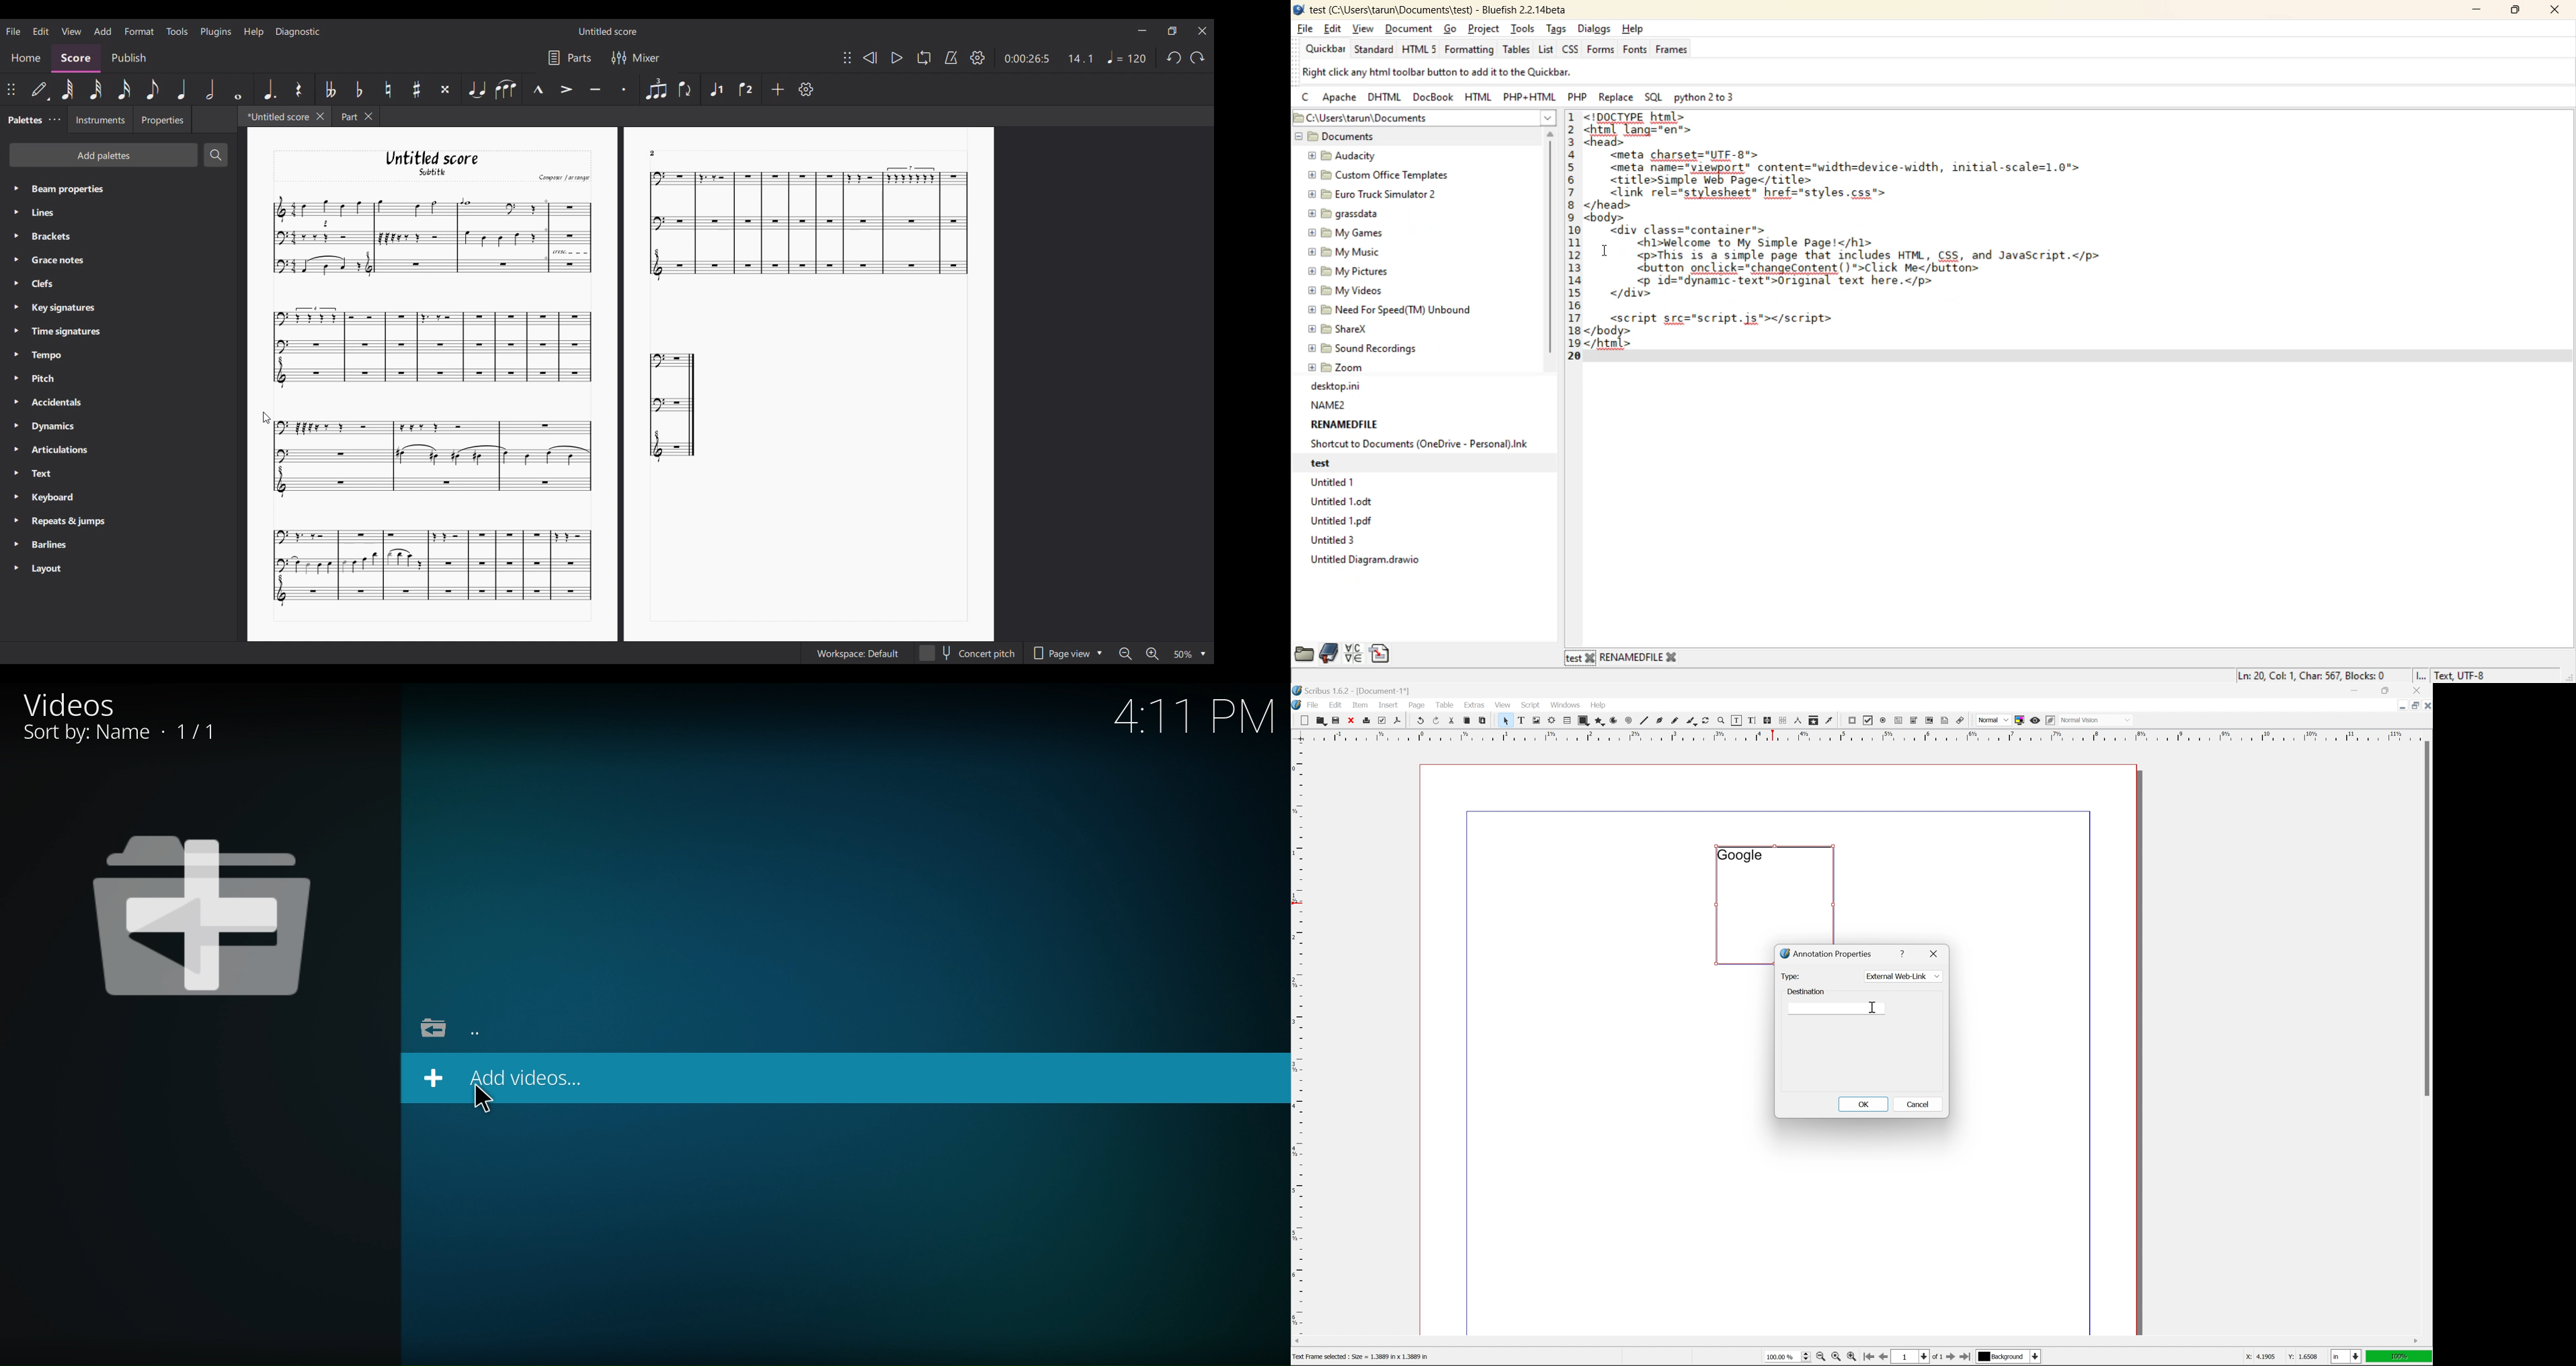 Image resolution: width=2576 pixels, height=1372 pixels. I want to click on tools, so click(1524, 27).